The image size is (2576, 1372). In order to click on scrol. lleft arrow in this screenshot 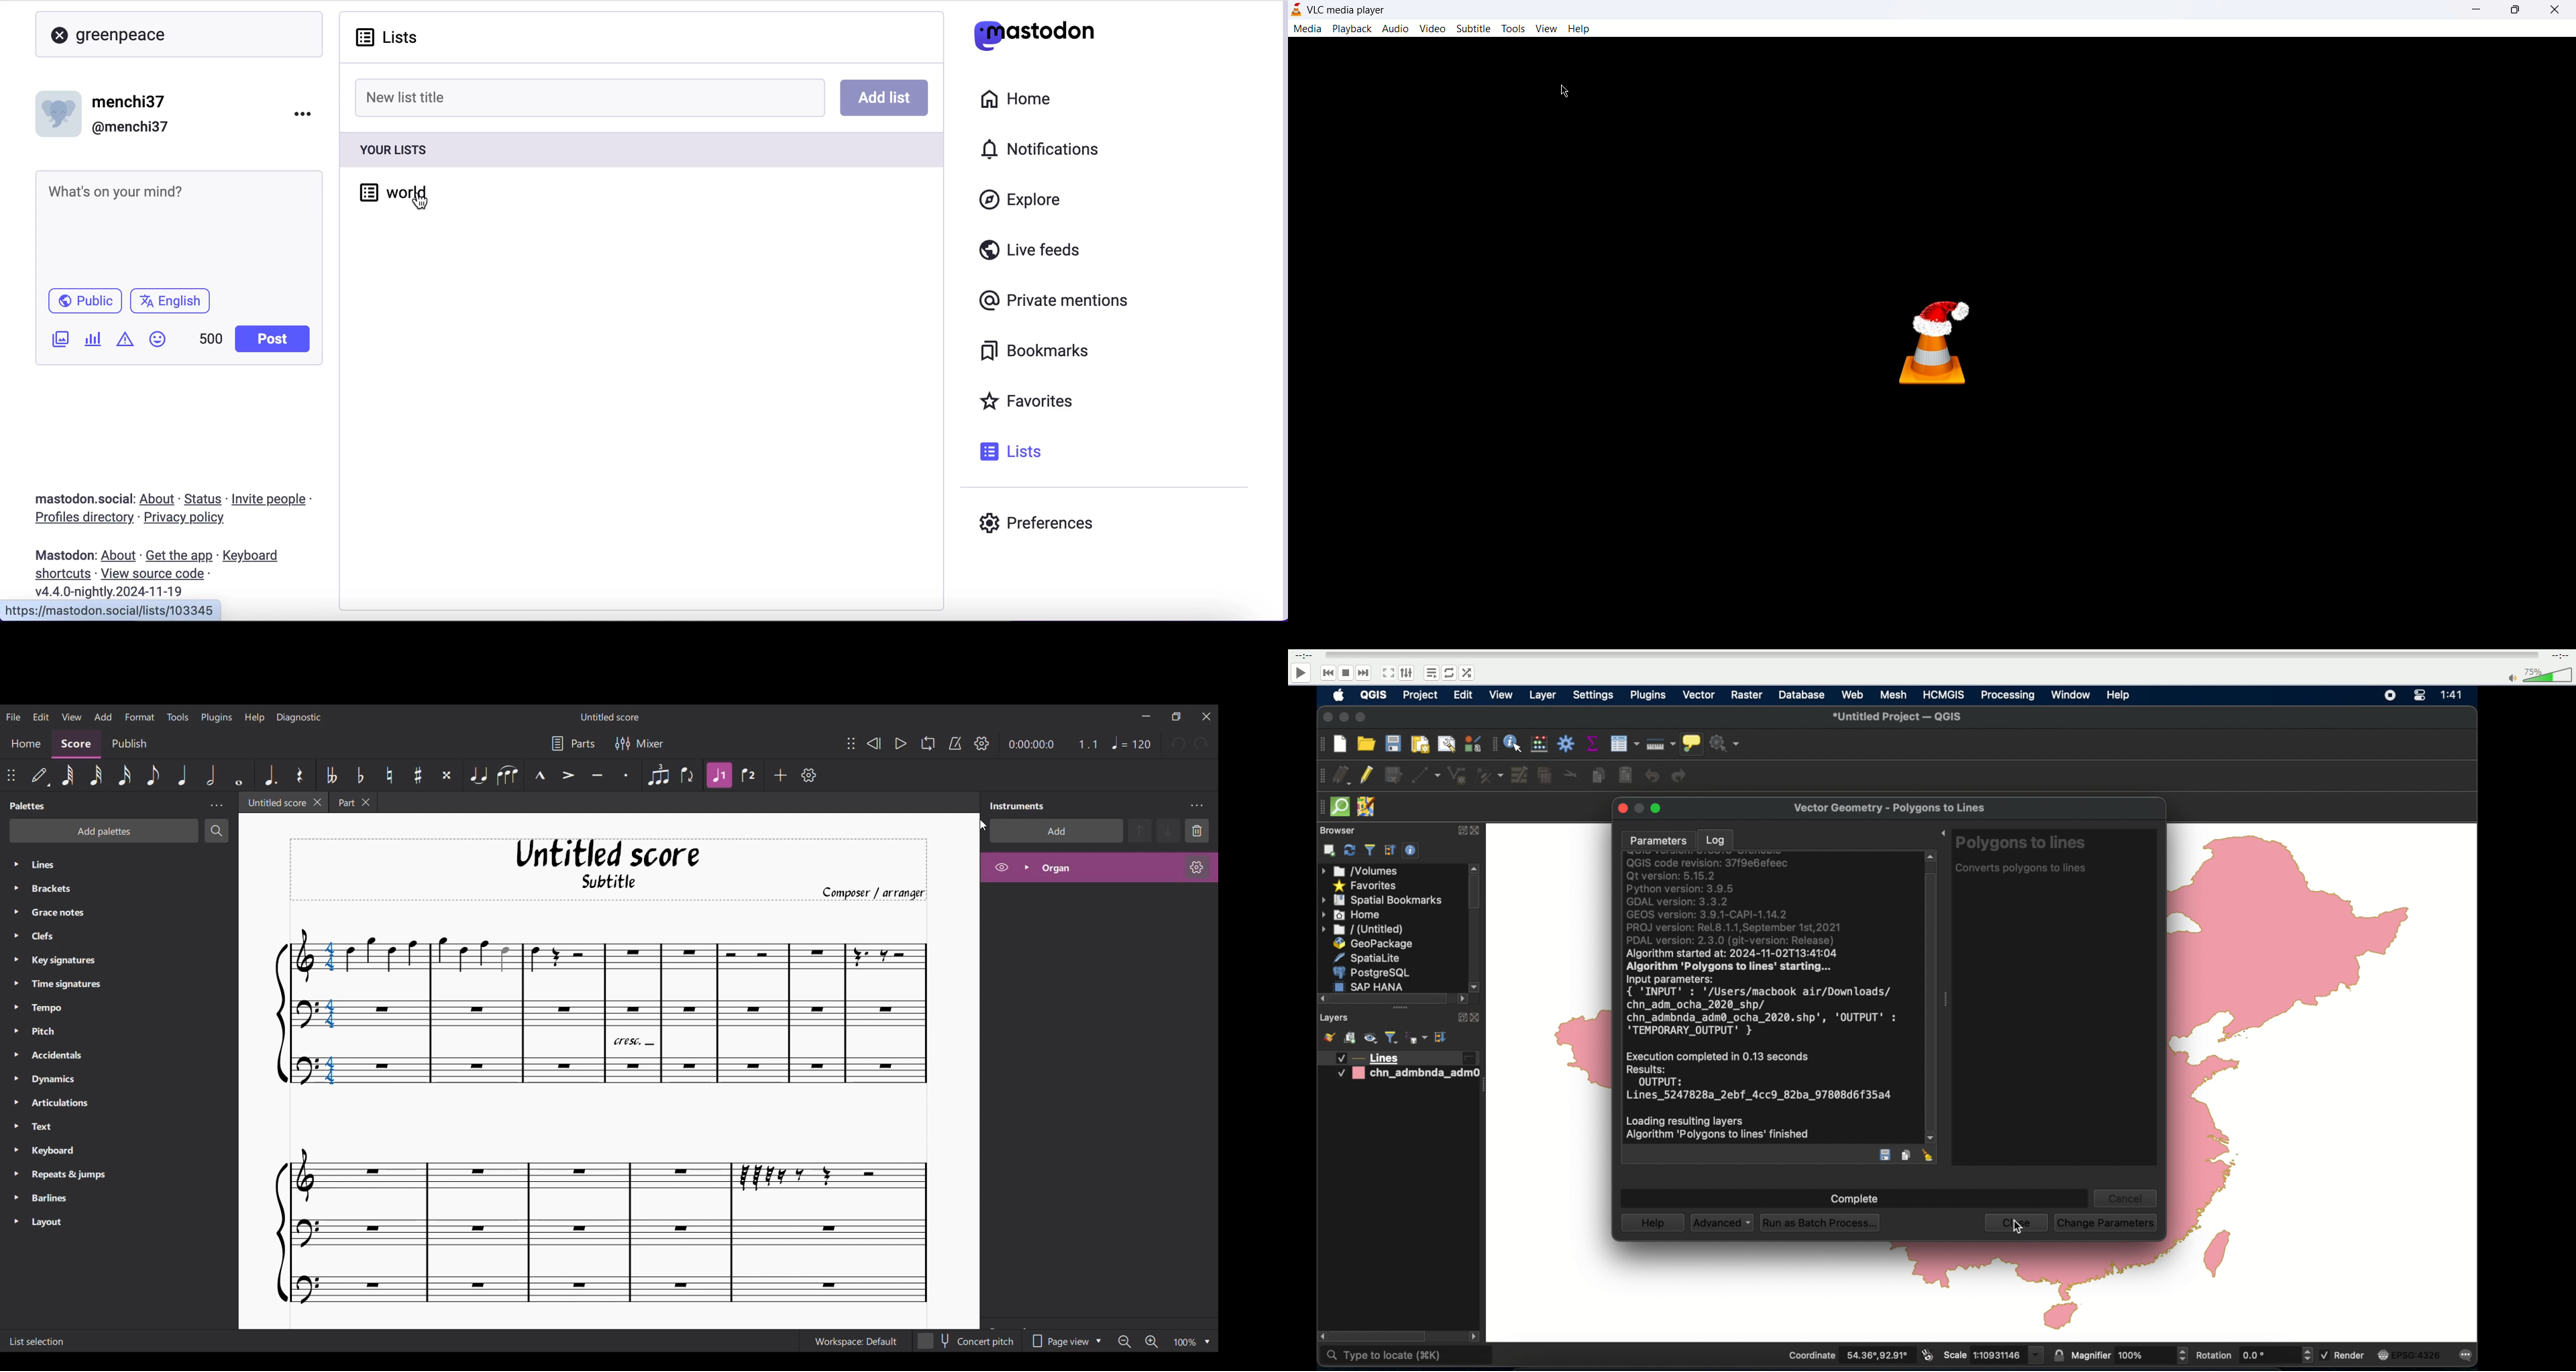, I will do `click(1476, 1337)`.